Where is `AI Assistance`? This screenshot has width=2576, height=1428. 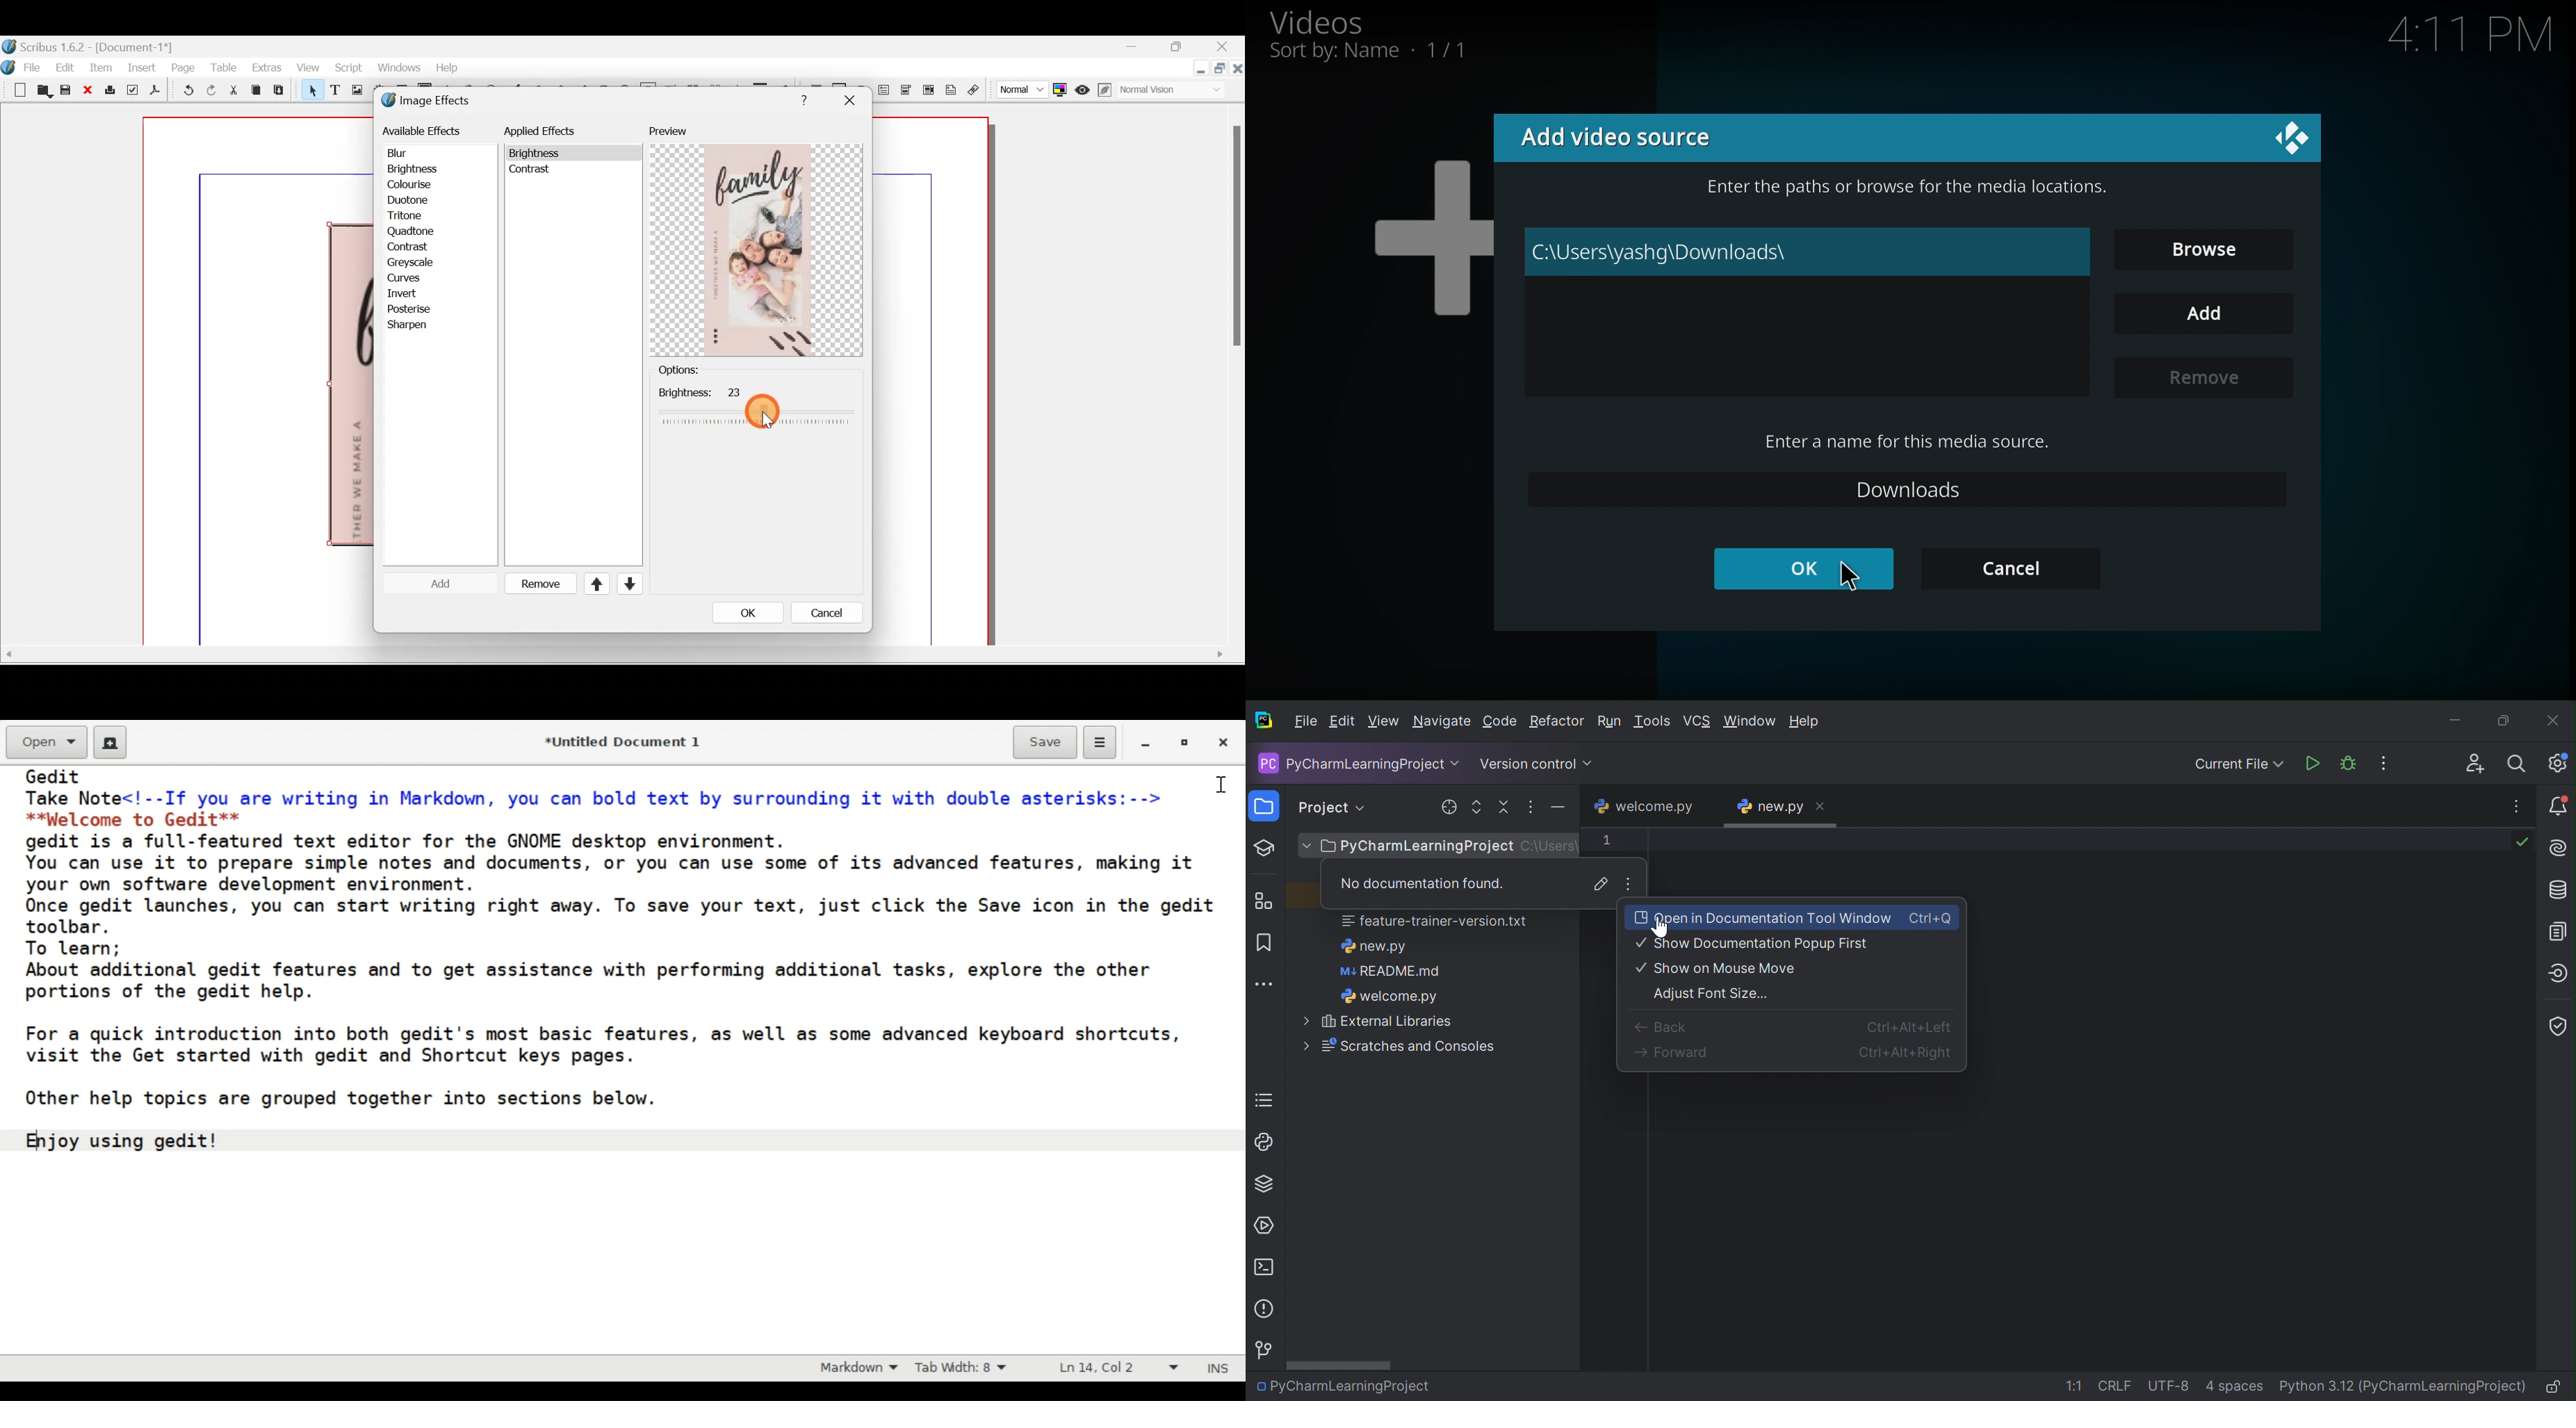
AI Assistance is located at coordinates (2560, 849).